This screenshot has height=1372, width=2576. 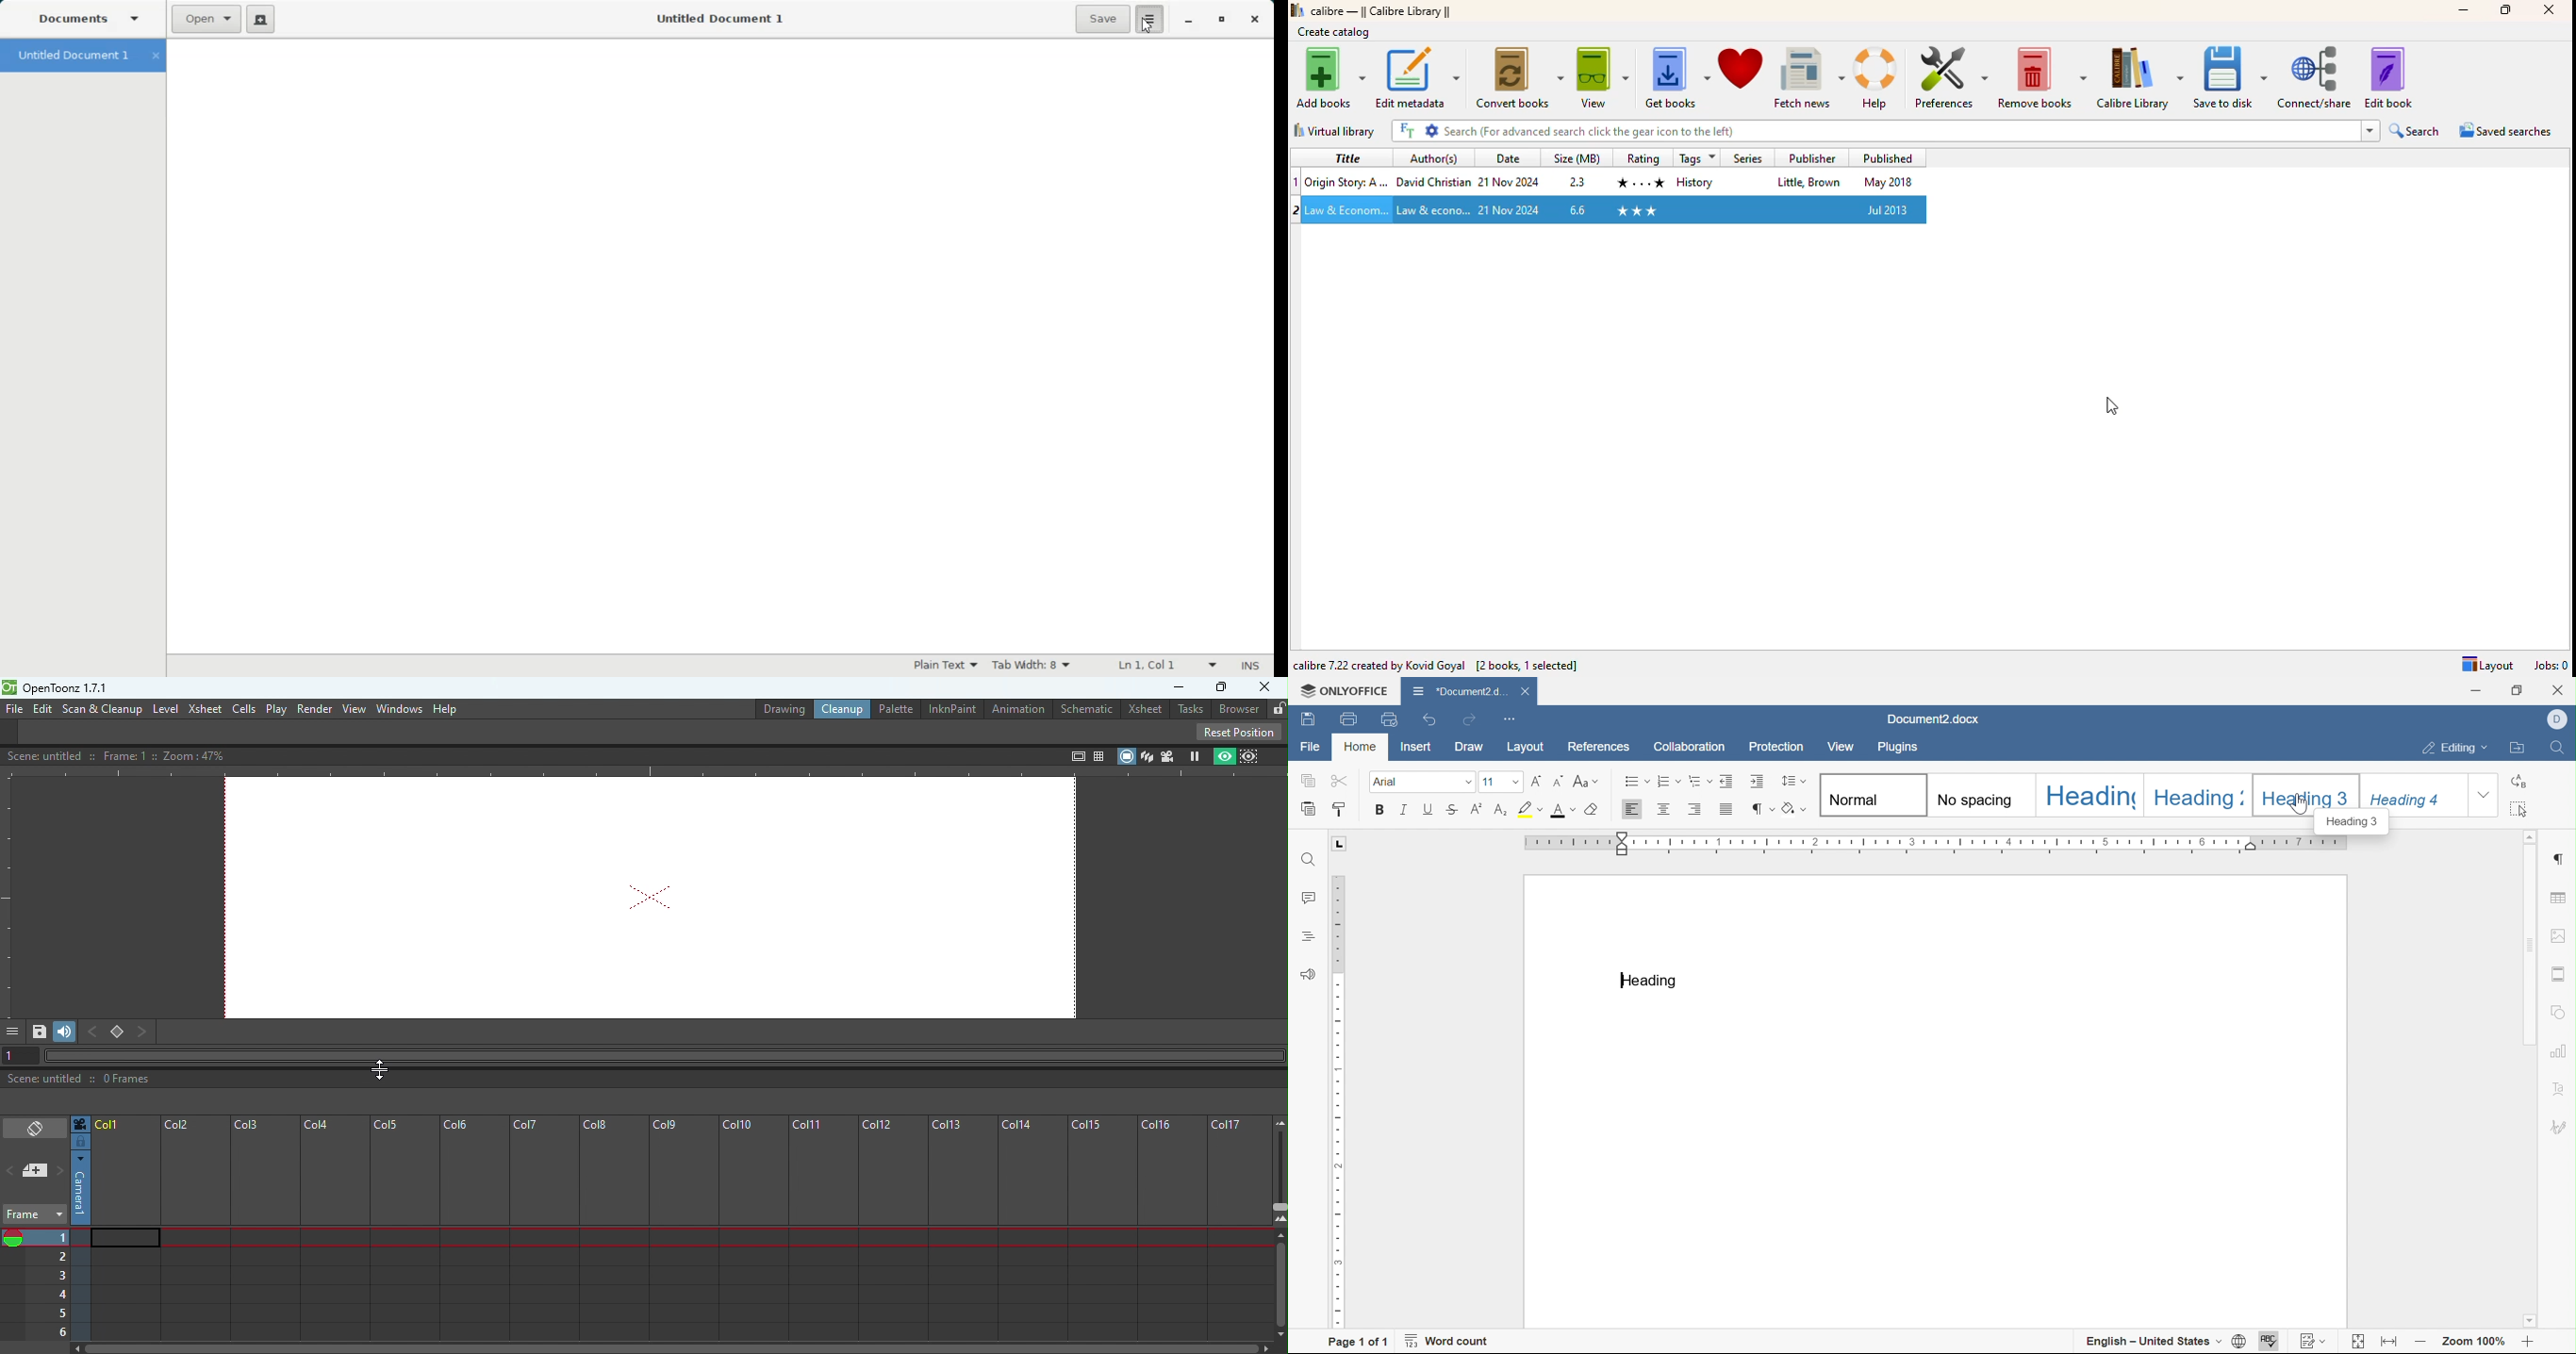 I want to click on title, so click(x=1345, y=157).